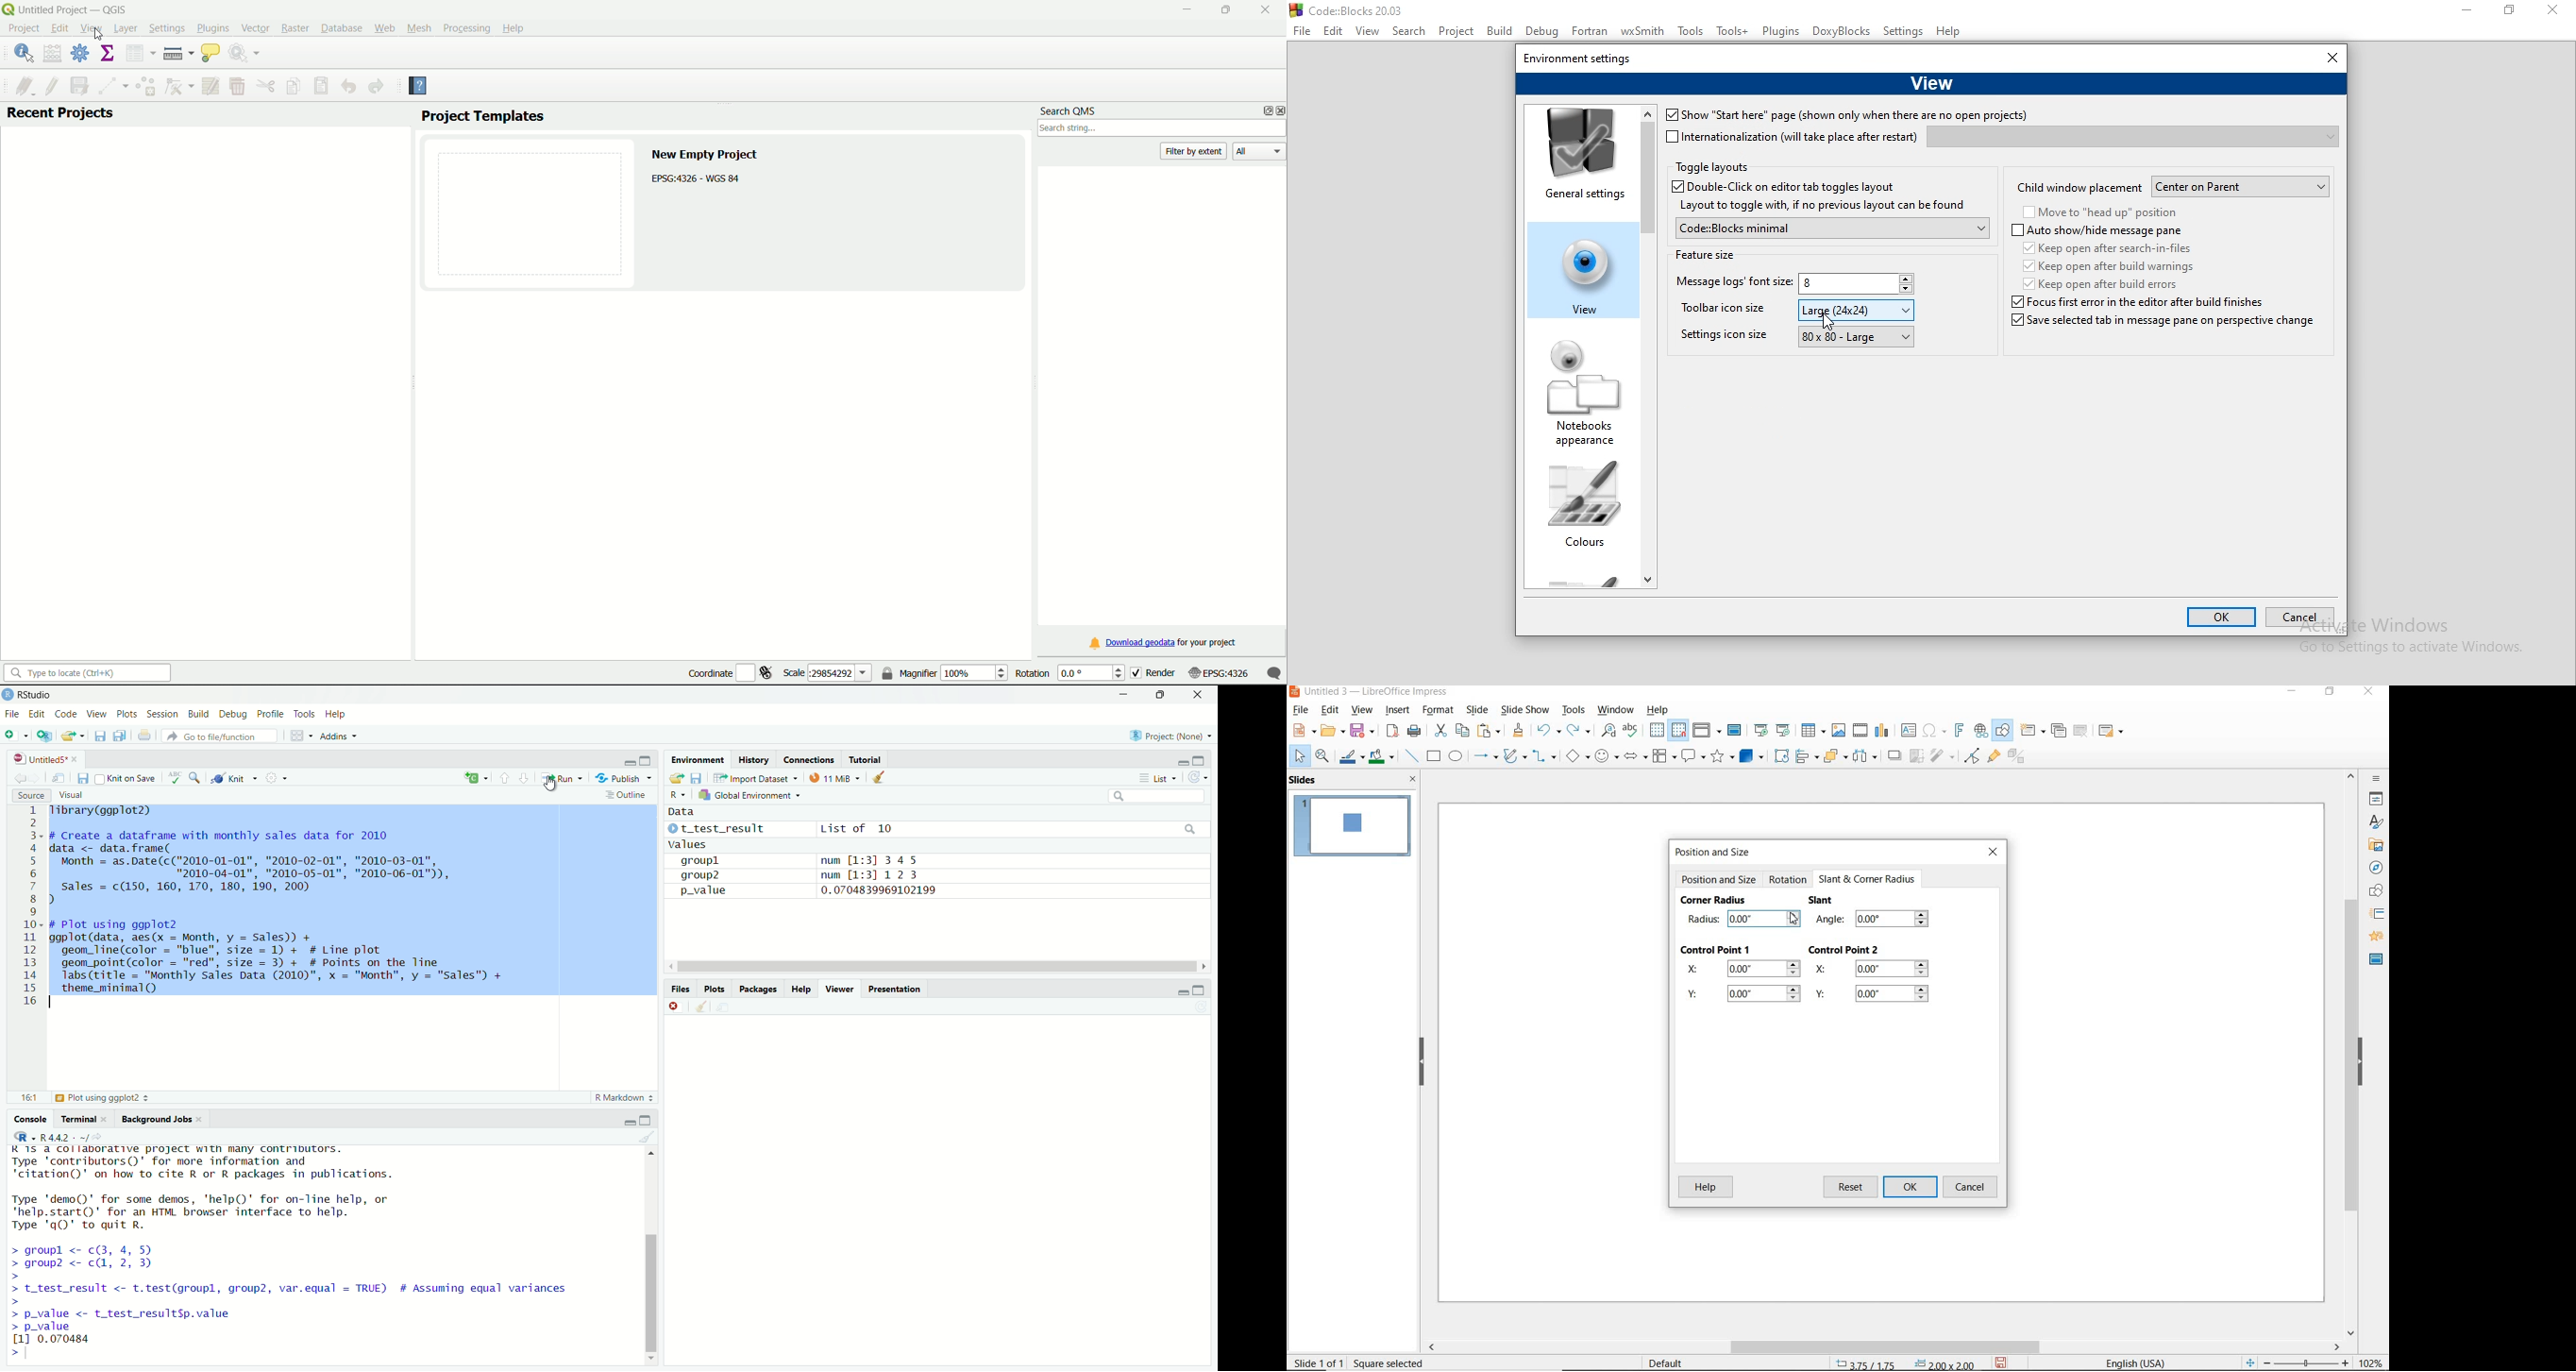 This screenshot has width=2576, height=1372. I want to click on  Keep open after build error, so click(2102, 283).